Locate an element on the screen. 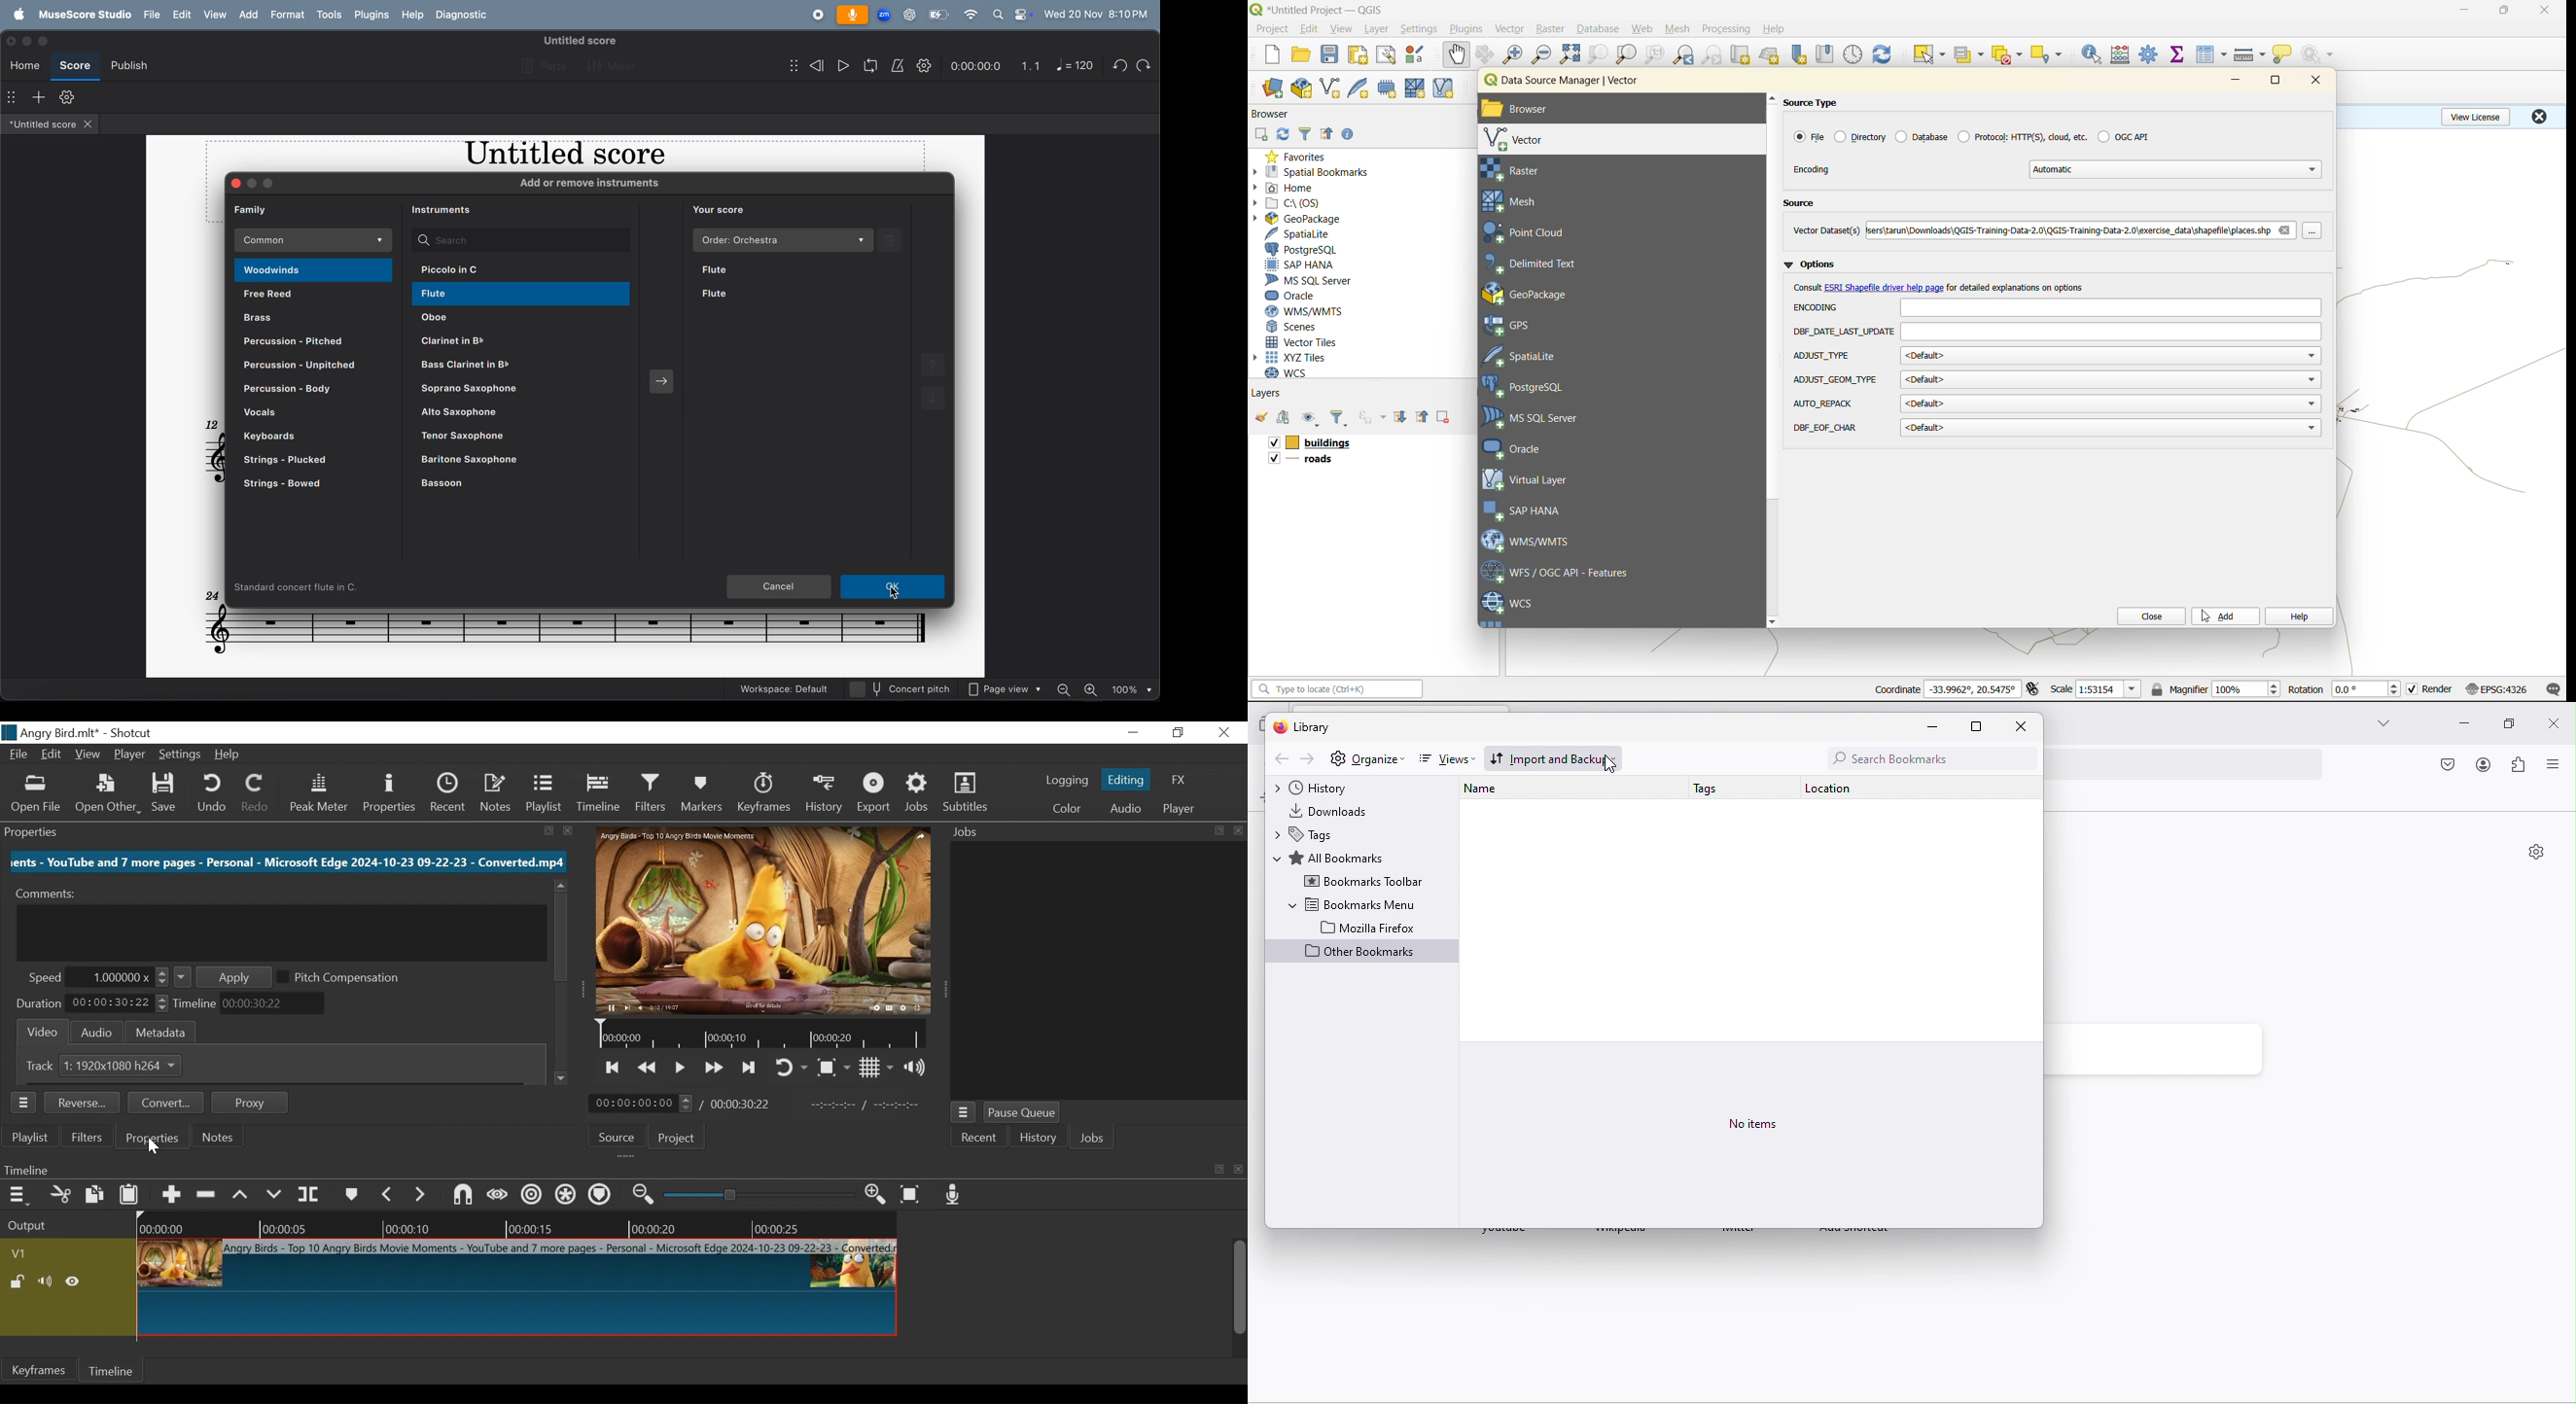  checkbox is located at coordinates (1272, 458).